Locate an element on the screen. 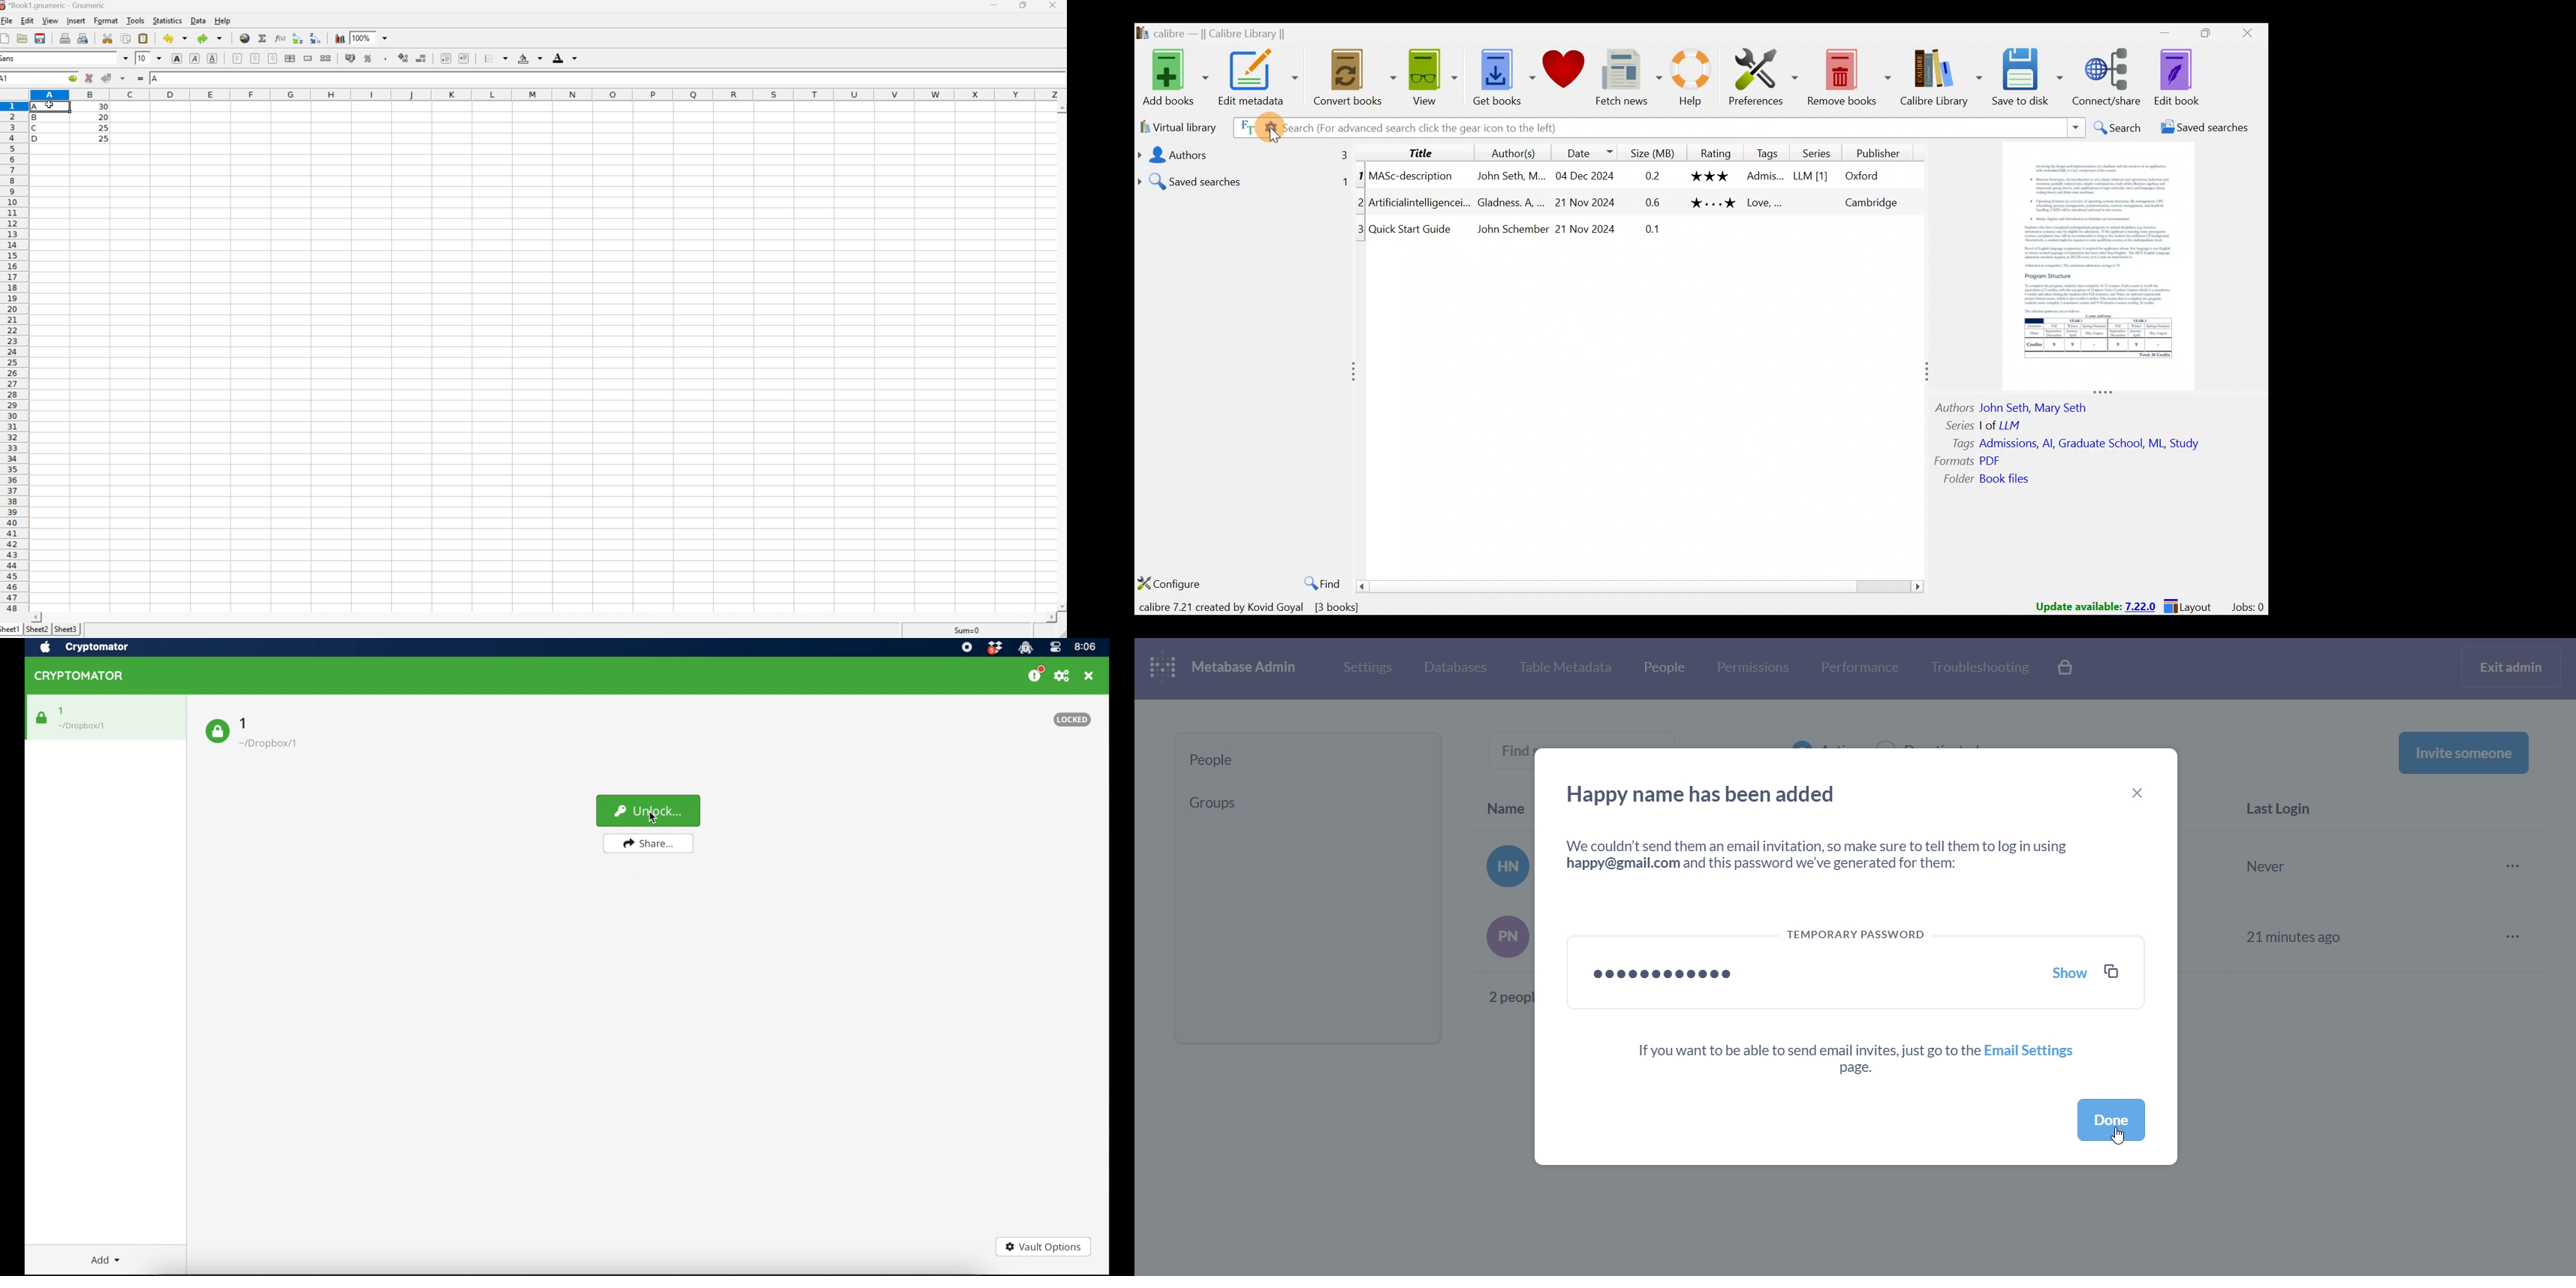 The image size is (2576, 1288). Cambridge is located at coordinates (1870, 202).